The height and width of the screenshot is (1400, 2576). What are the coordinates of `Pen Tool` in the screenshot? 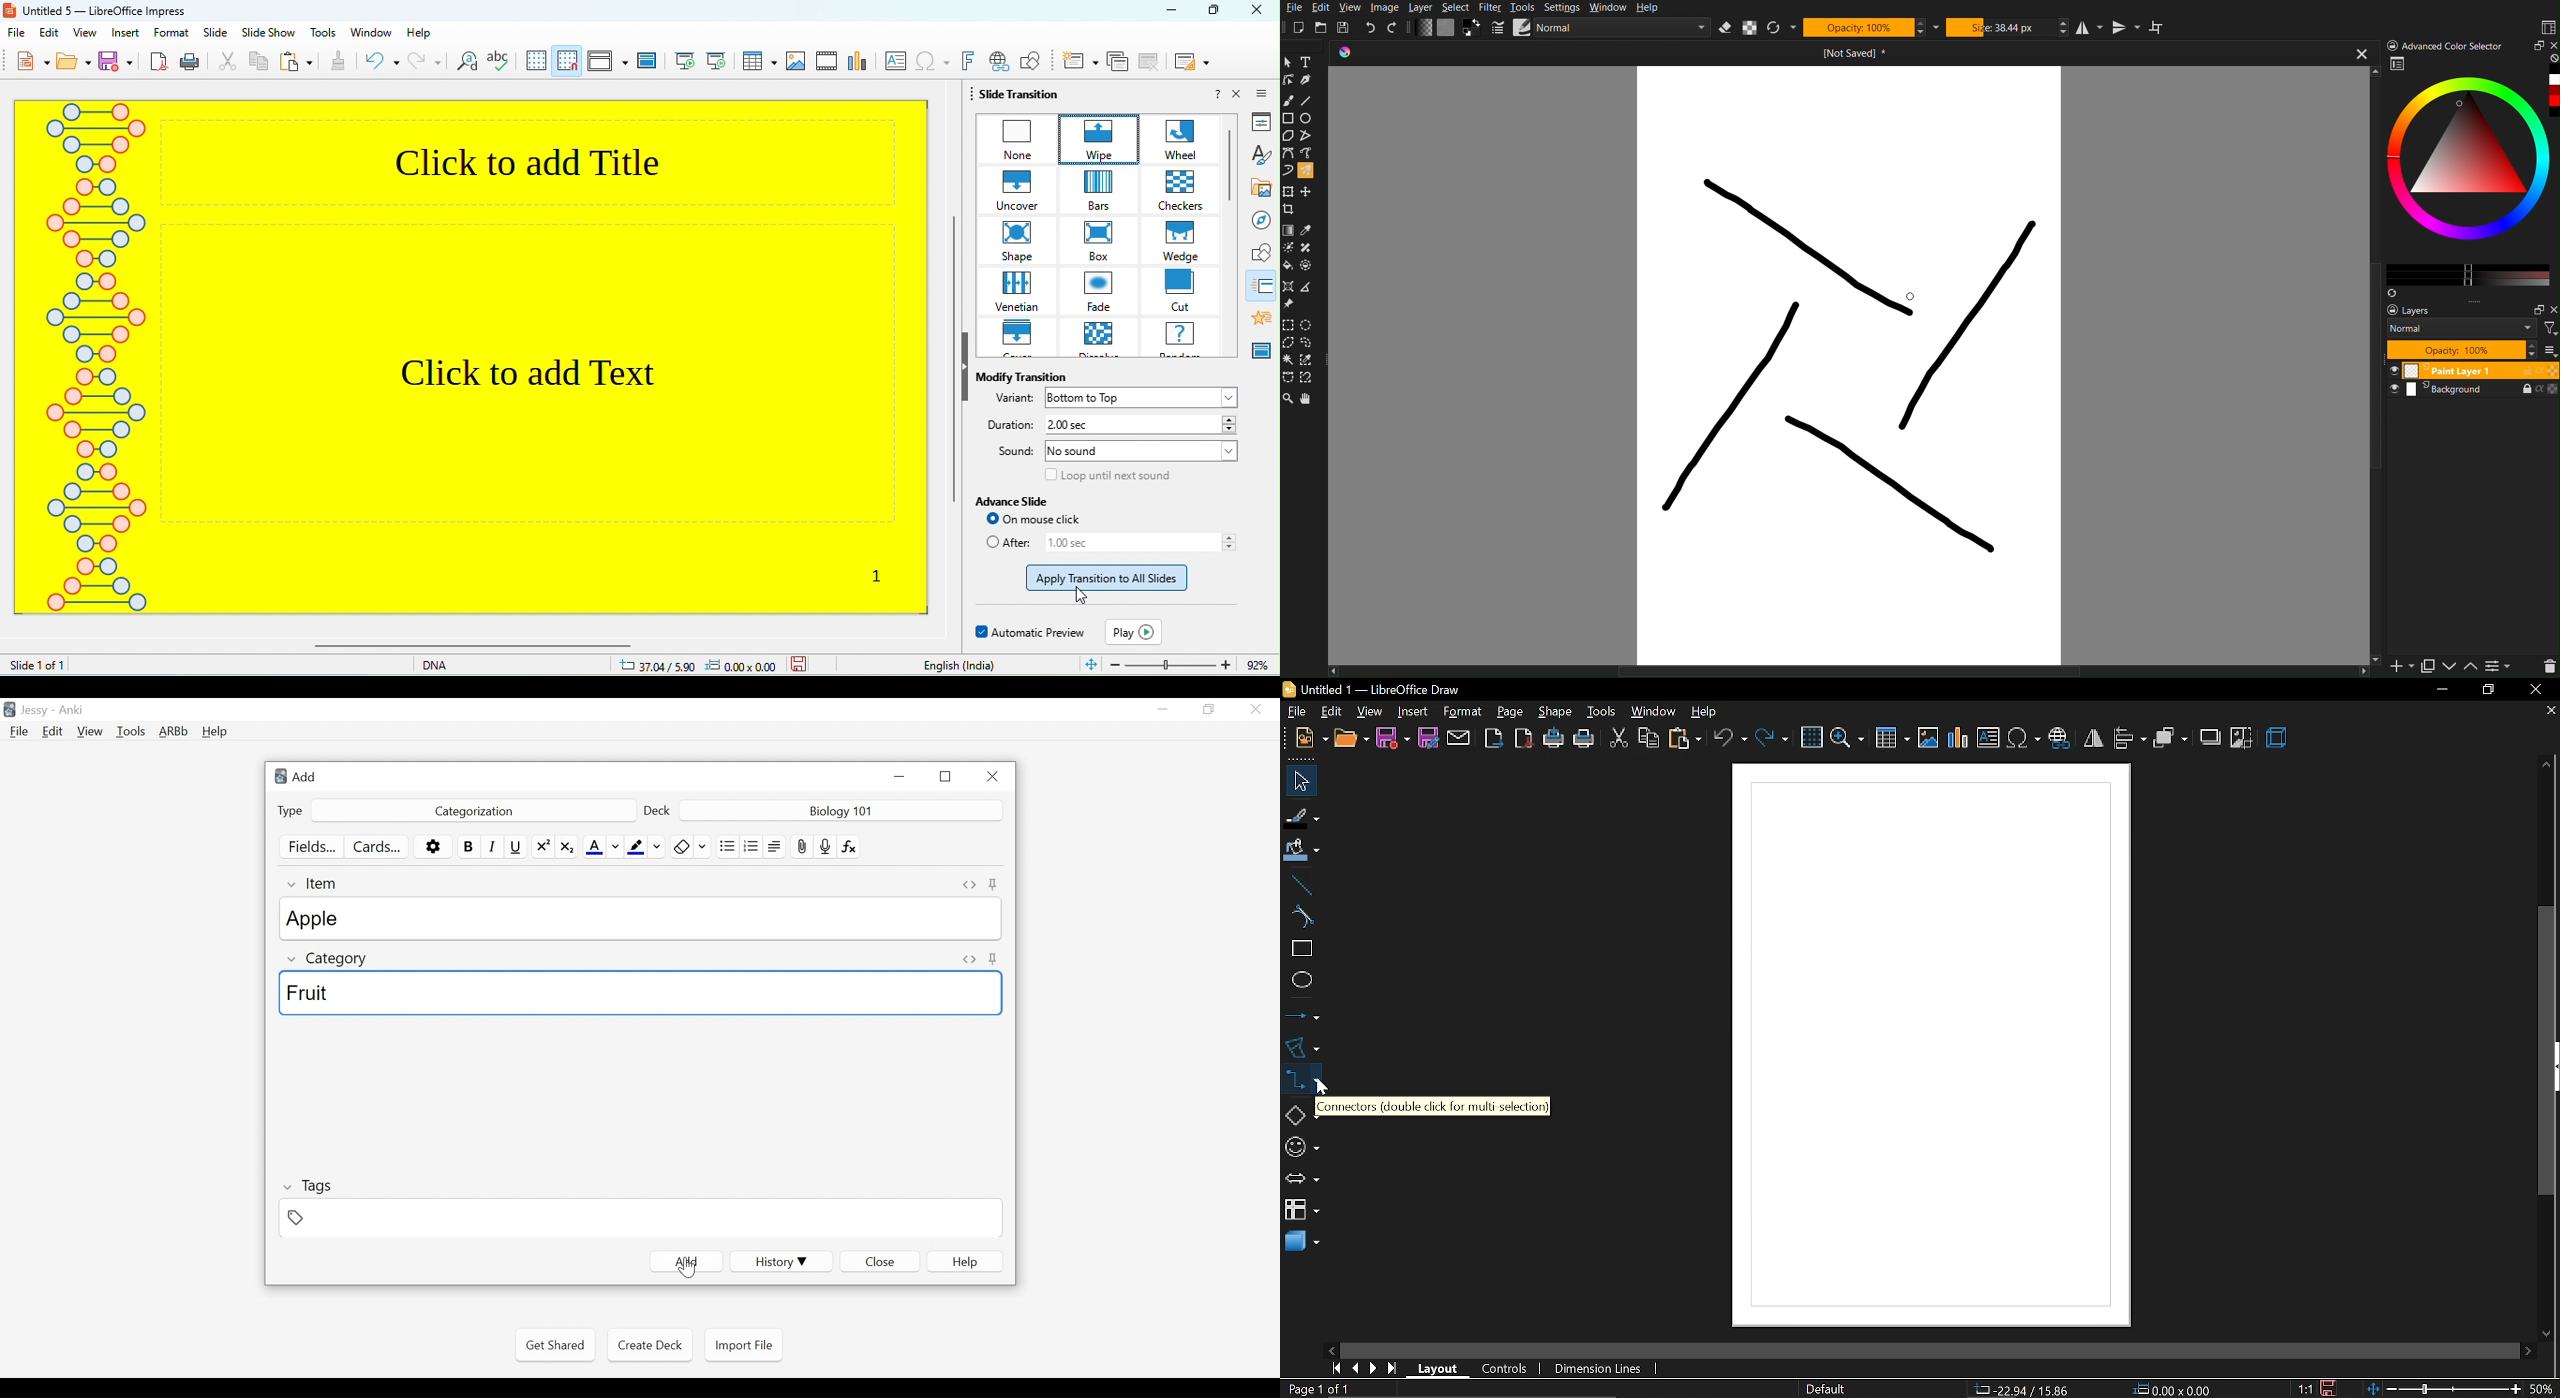 It's located at (1309, 80).